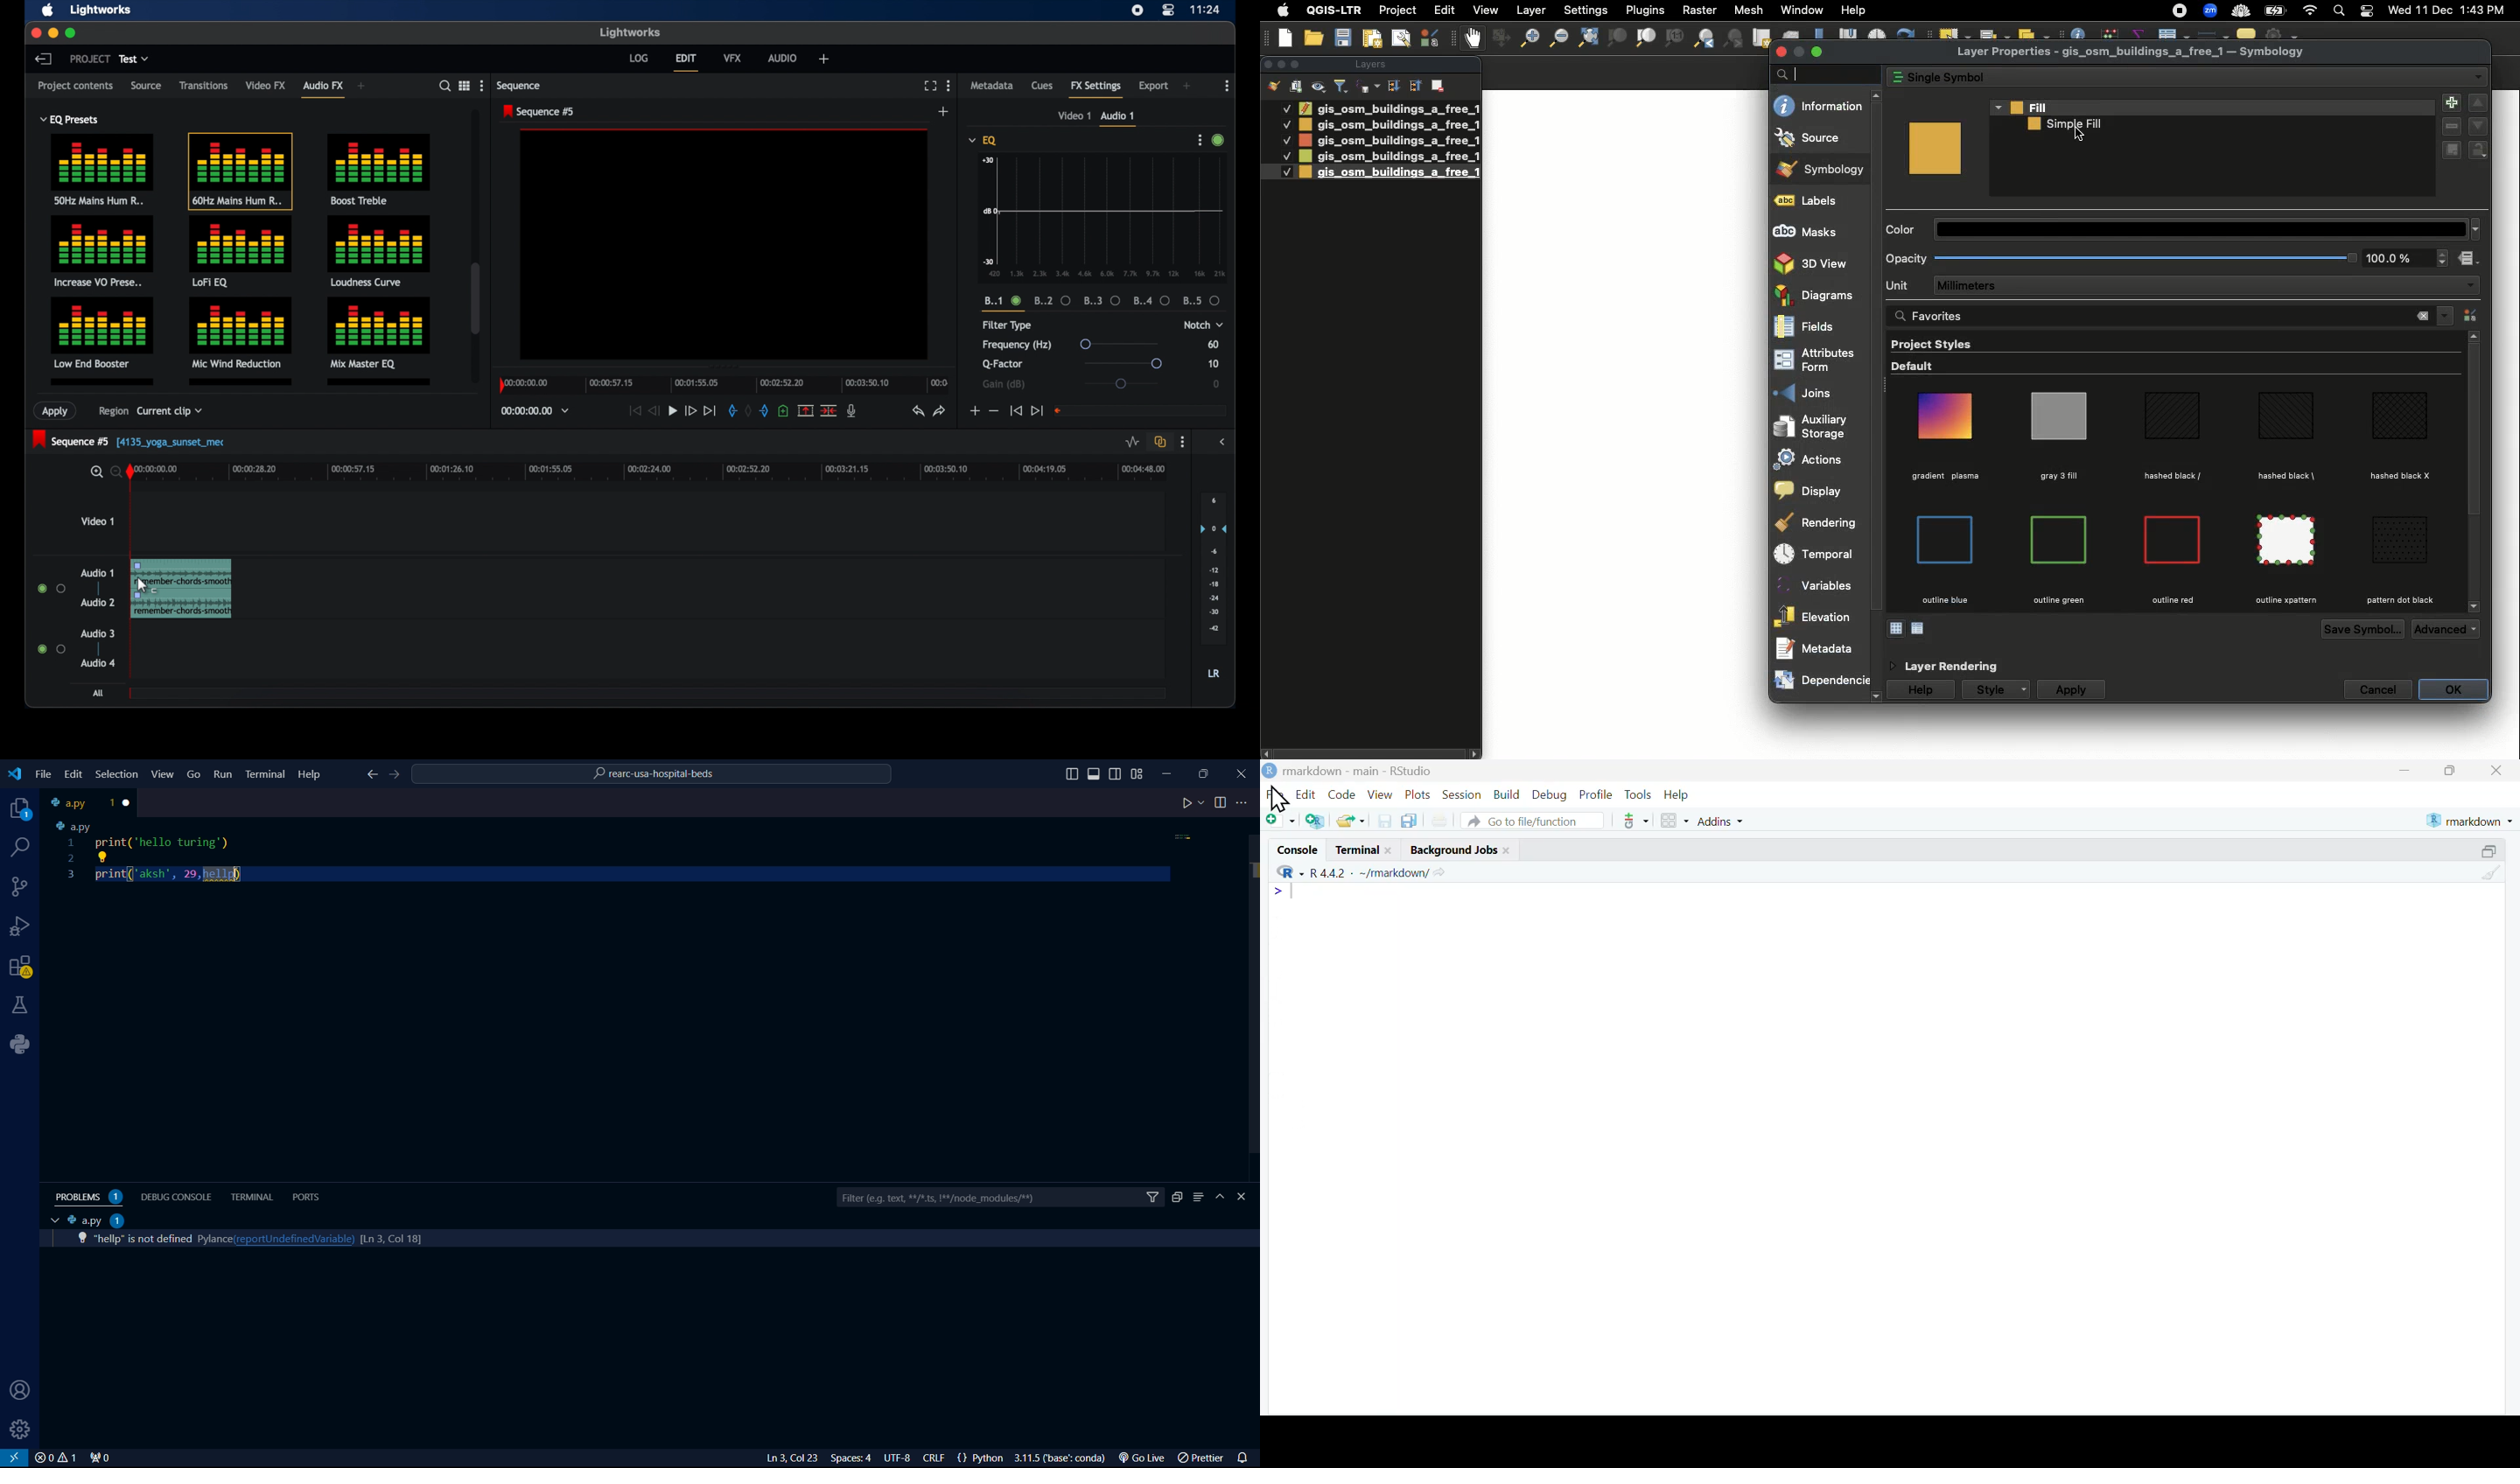 The image size is (2520, 1484). I want to click on Milimeters, so click(2195, 286).